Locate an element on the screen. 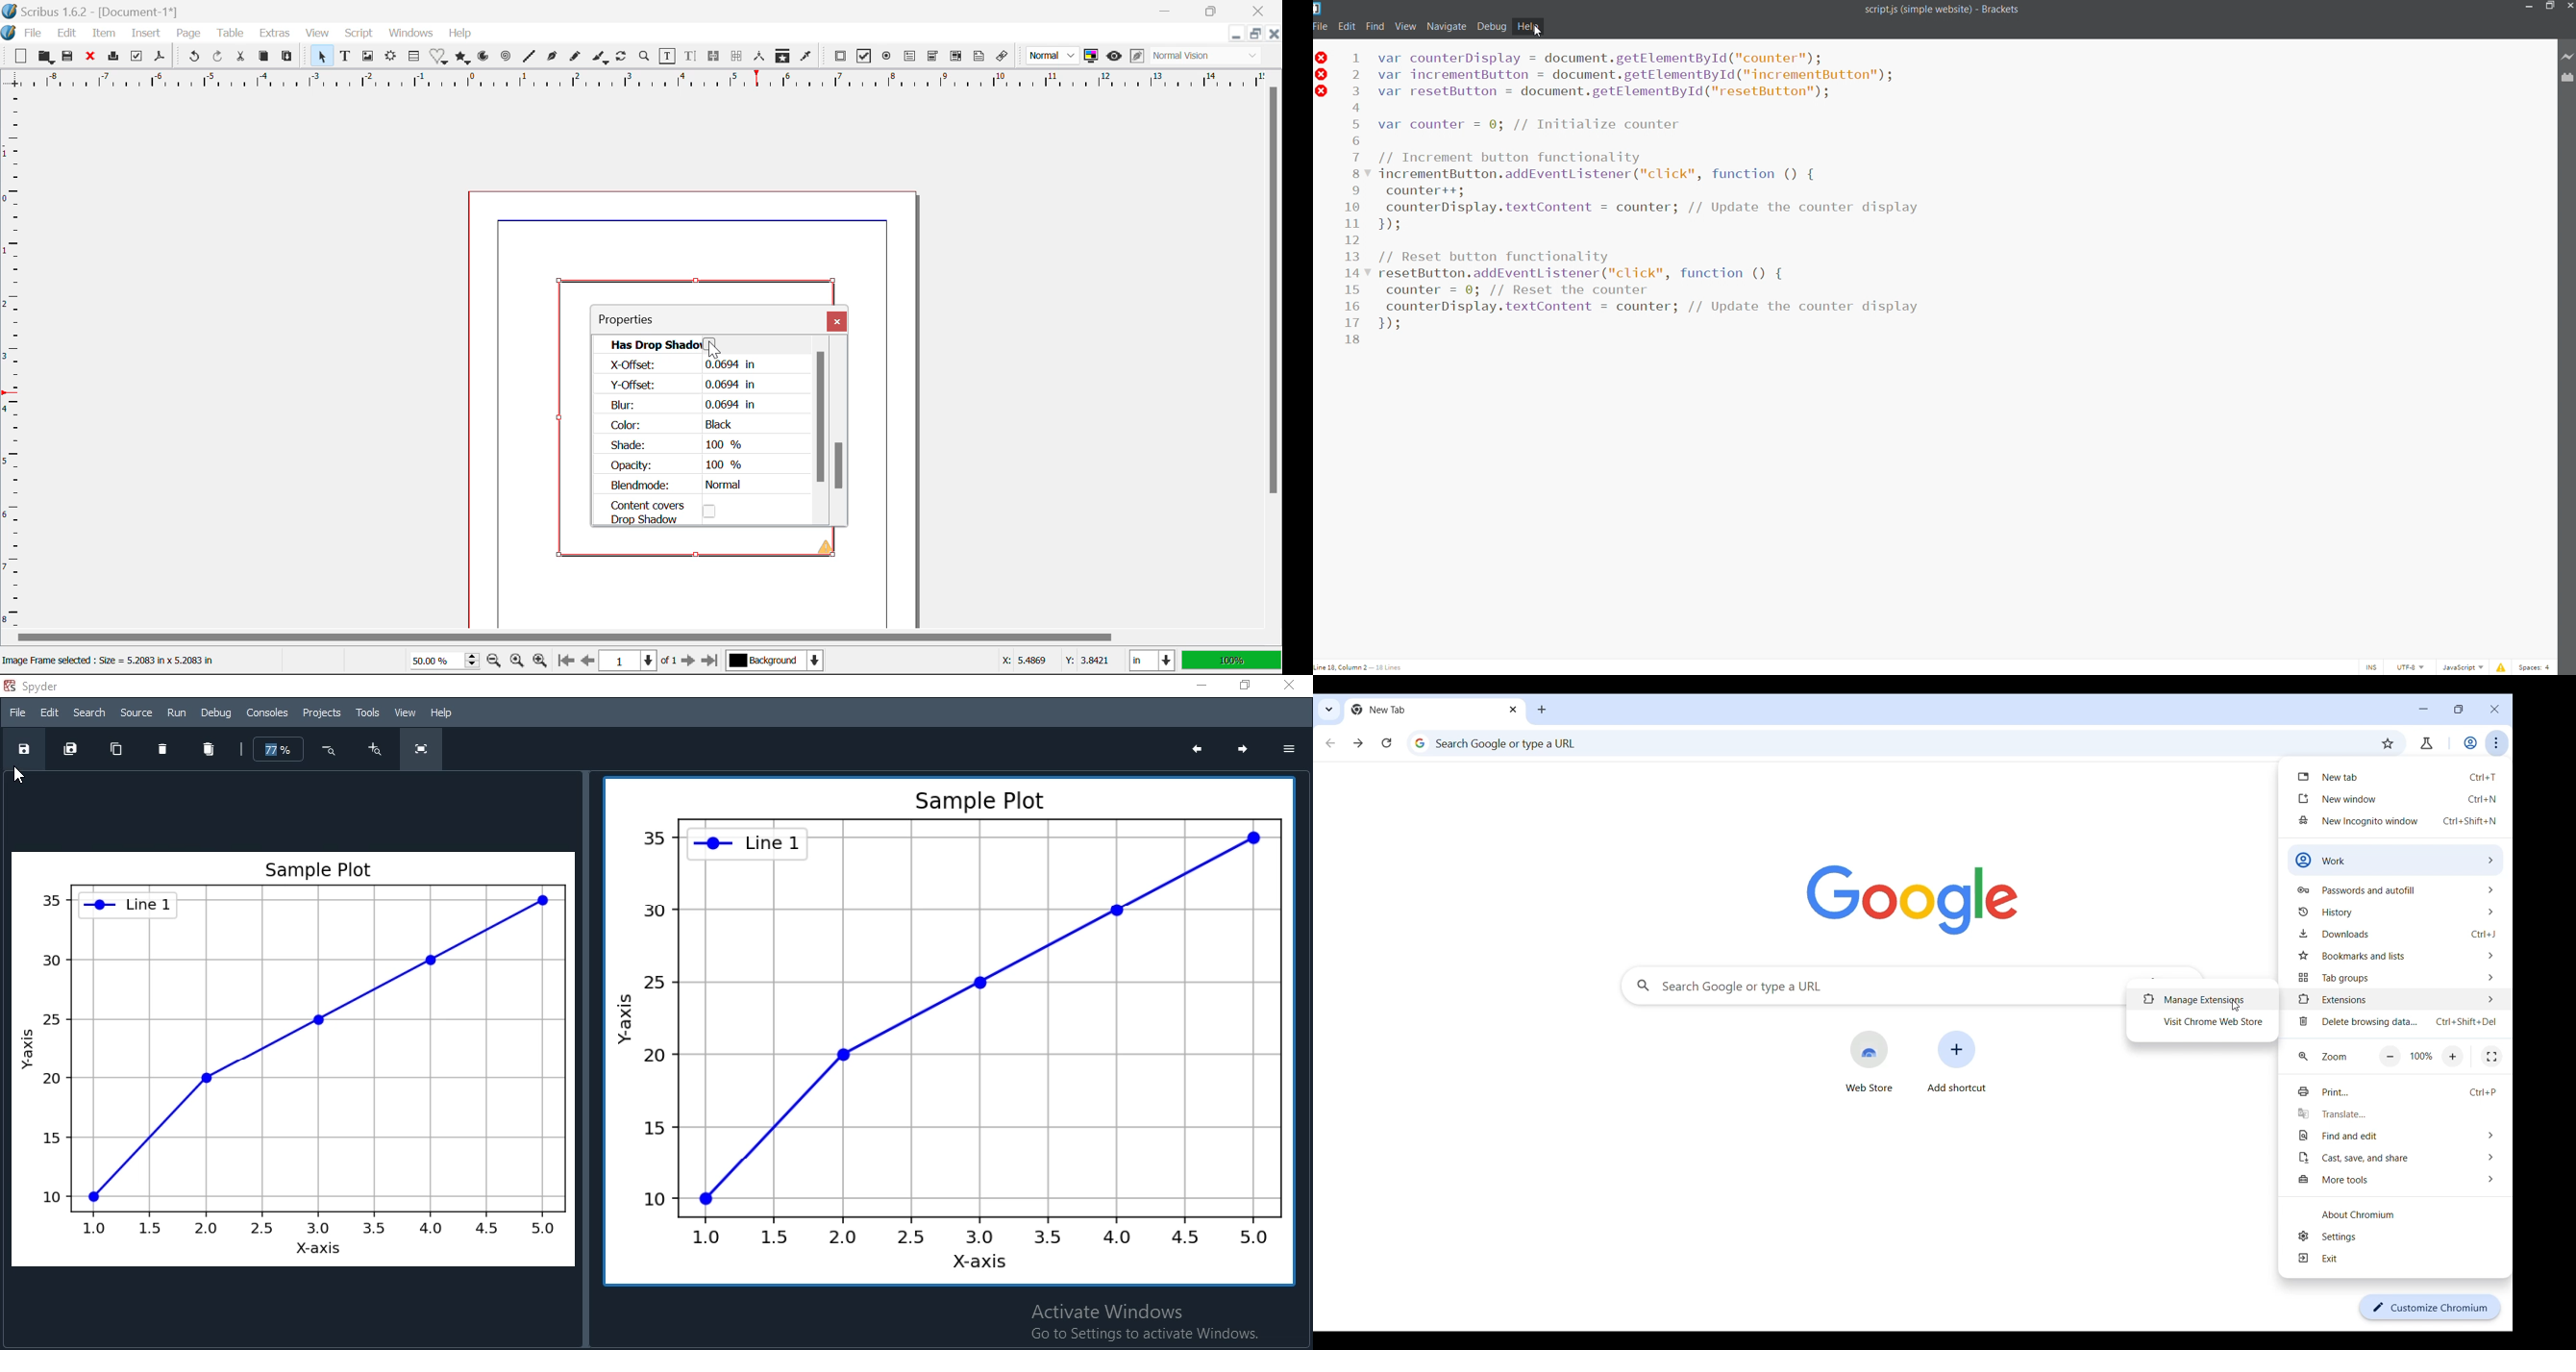  Close interface is located at coordinates (2494, 709).